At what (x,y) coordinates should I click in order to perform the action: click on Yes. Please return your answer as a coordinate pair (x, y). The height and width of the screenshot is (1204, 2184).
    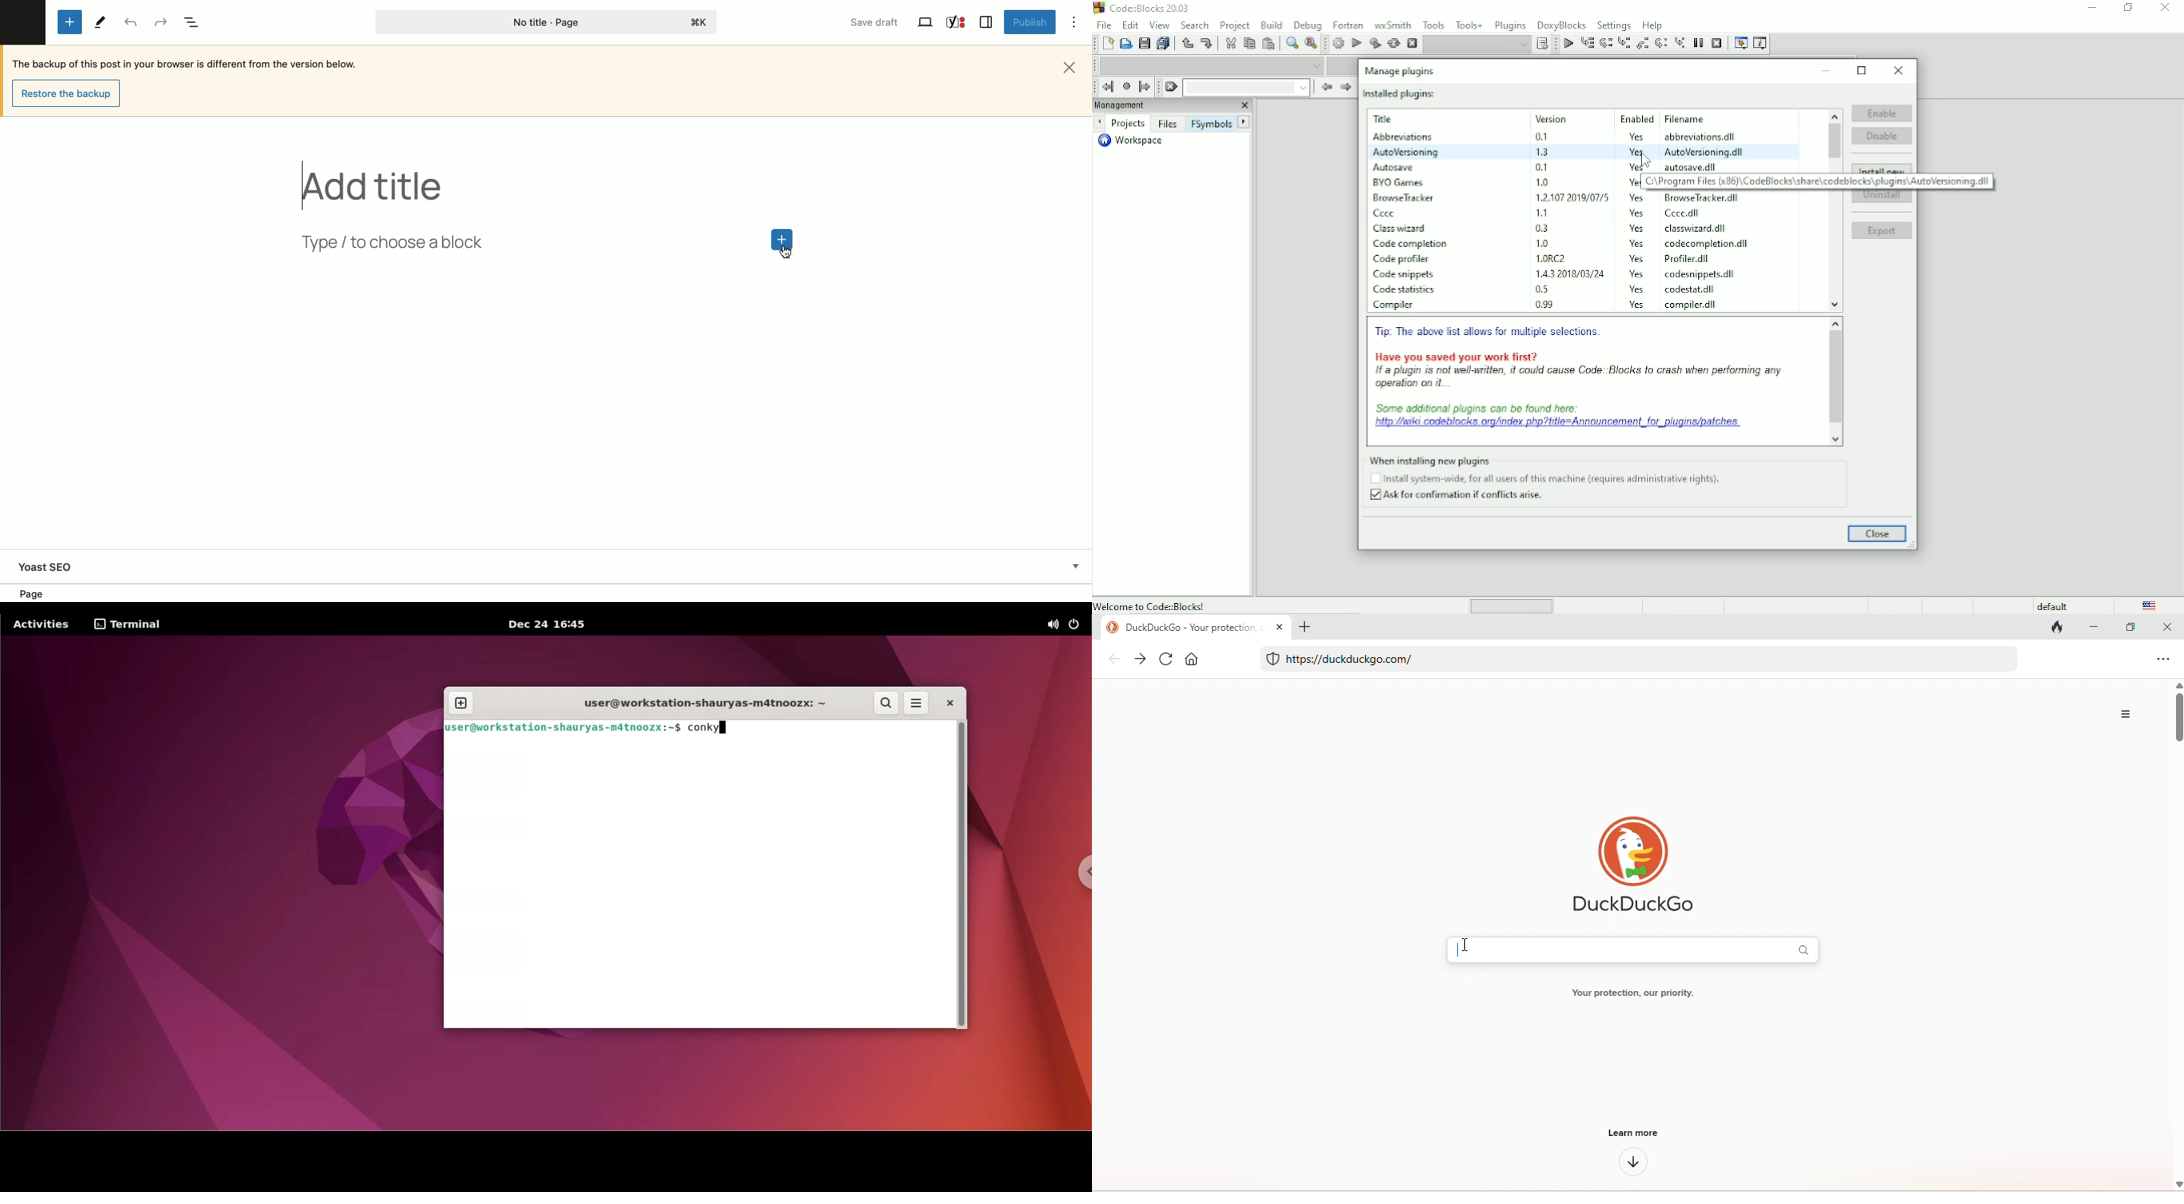
    Looking at the image, I should click on (1632, 167).